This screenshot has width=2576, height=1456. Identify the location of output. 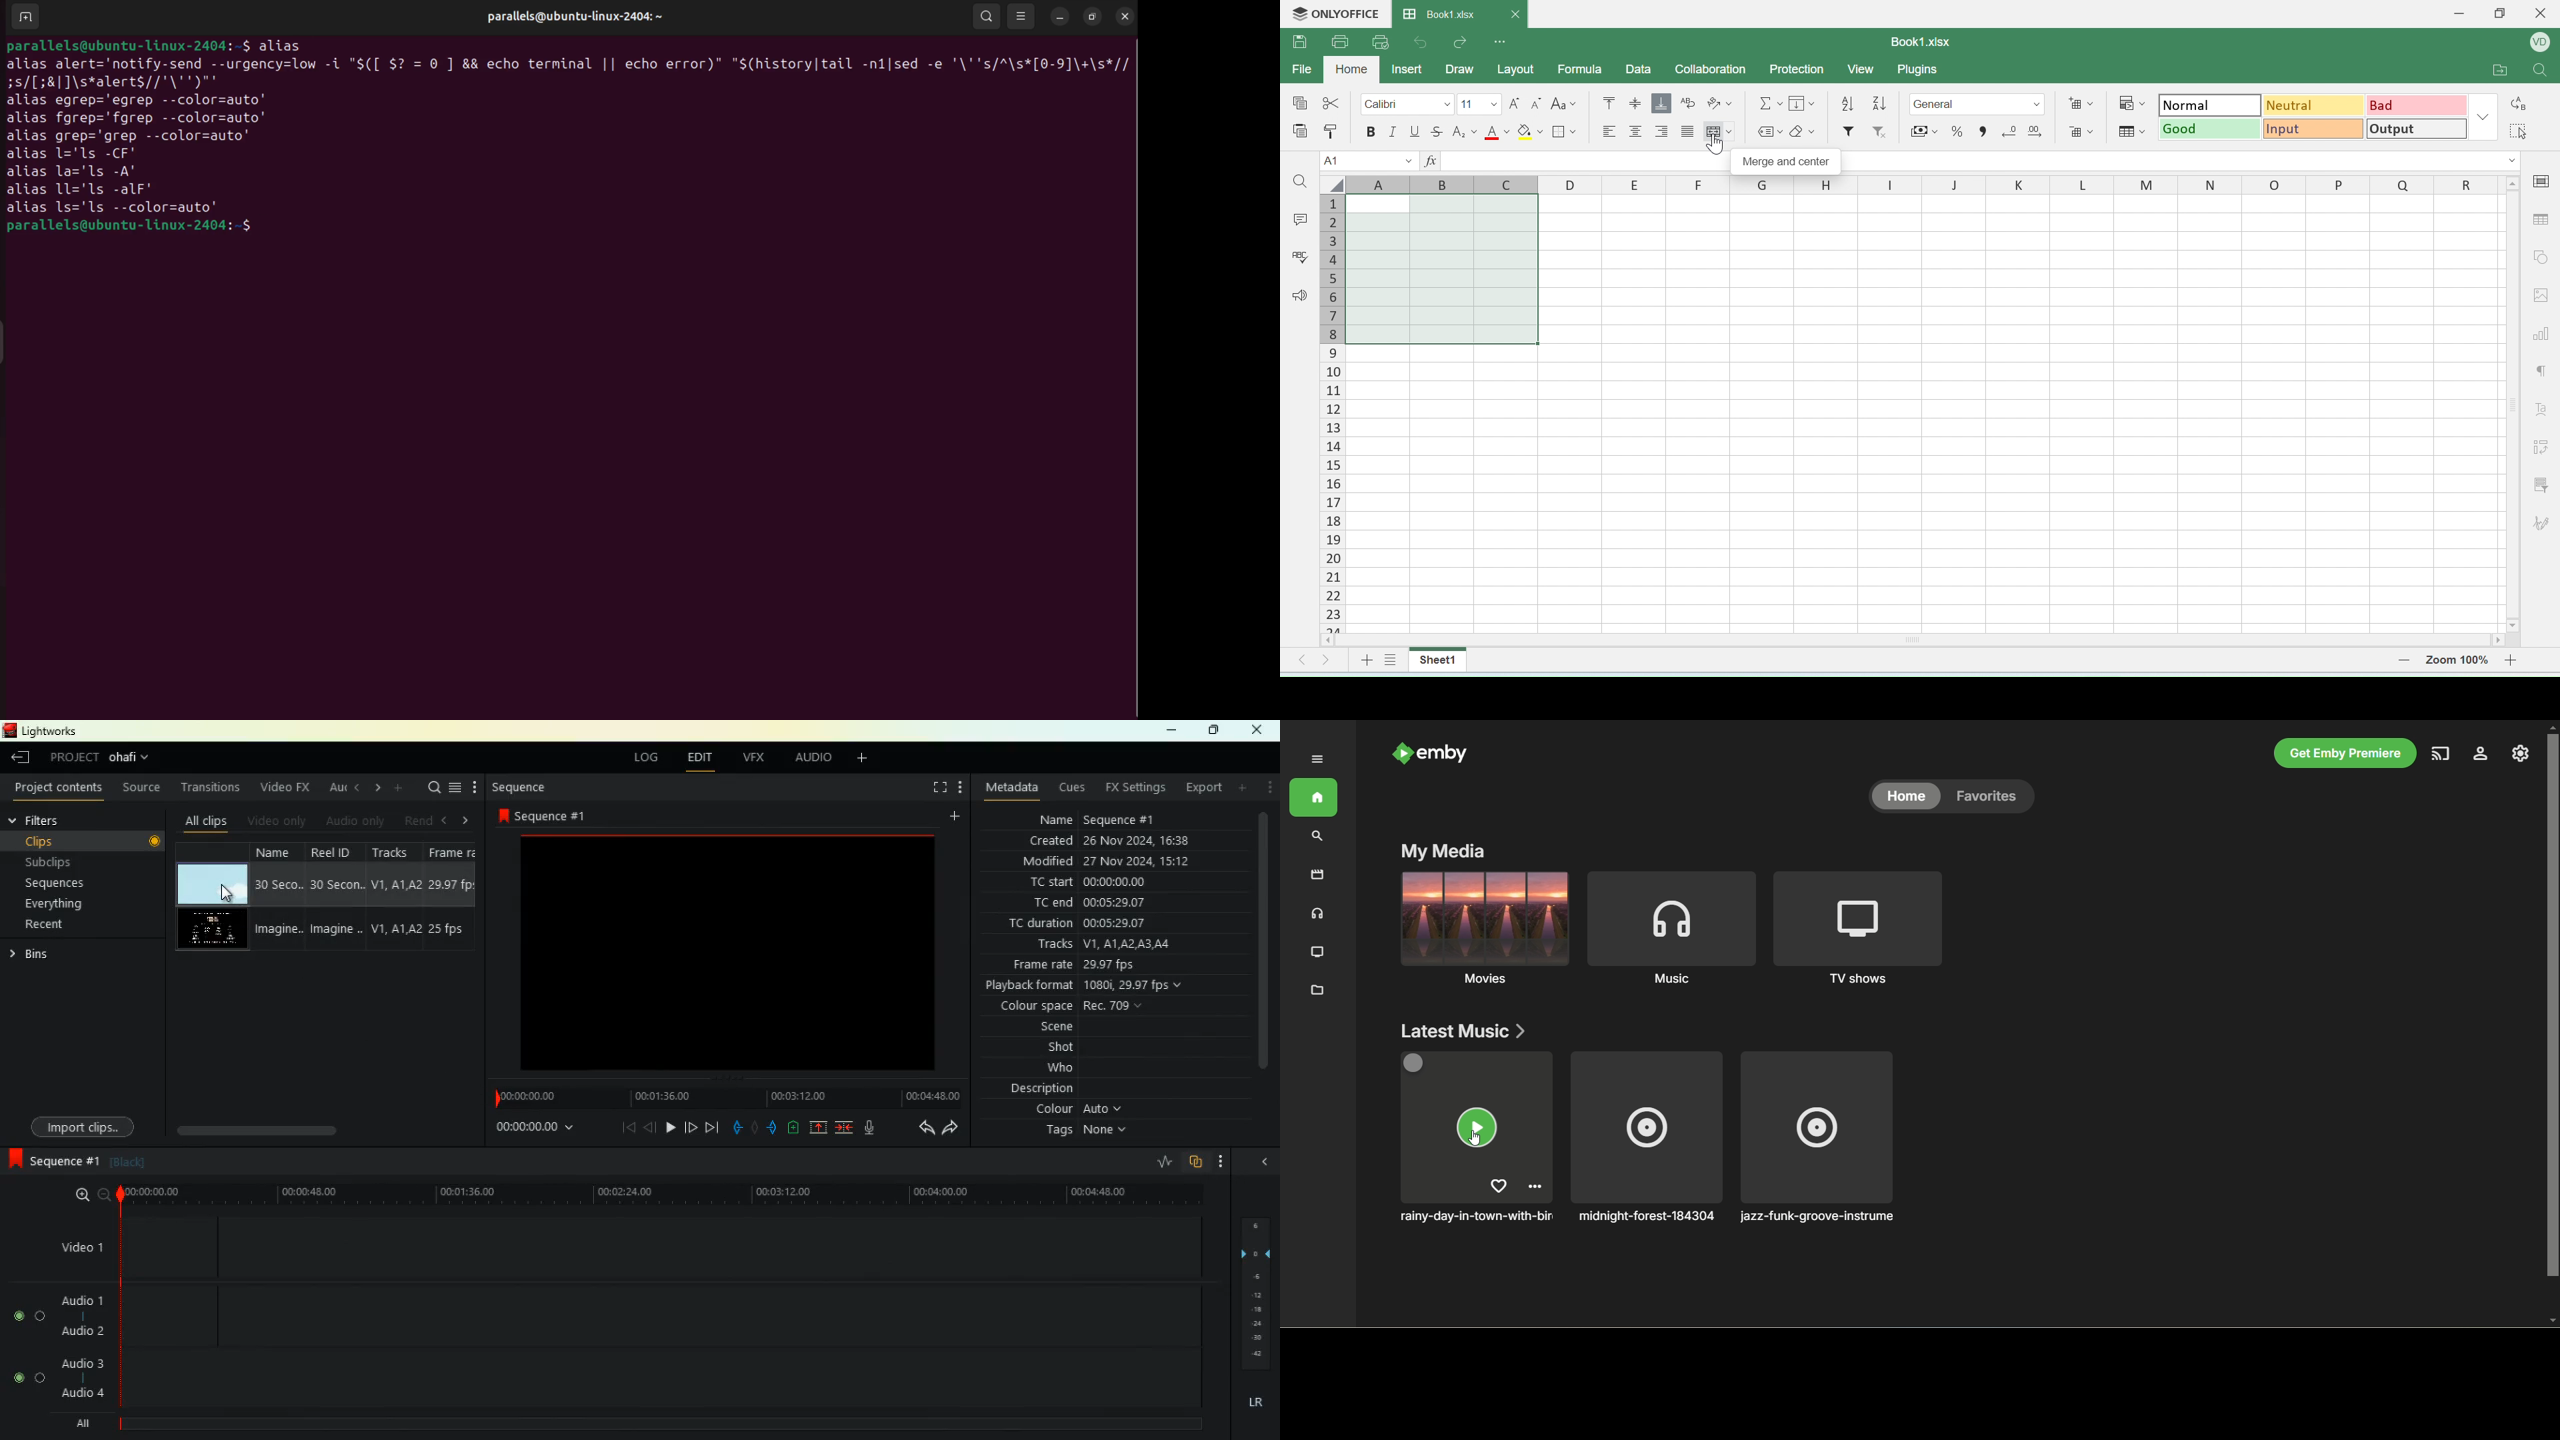
(2417, 129).